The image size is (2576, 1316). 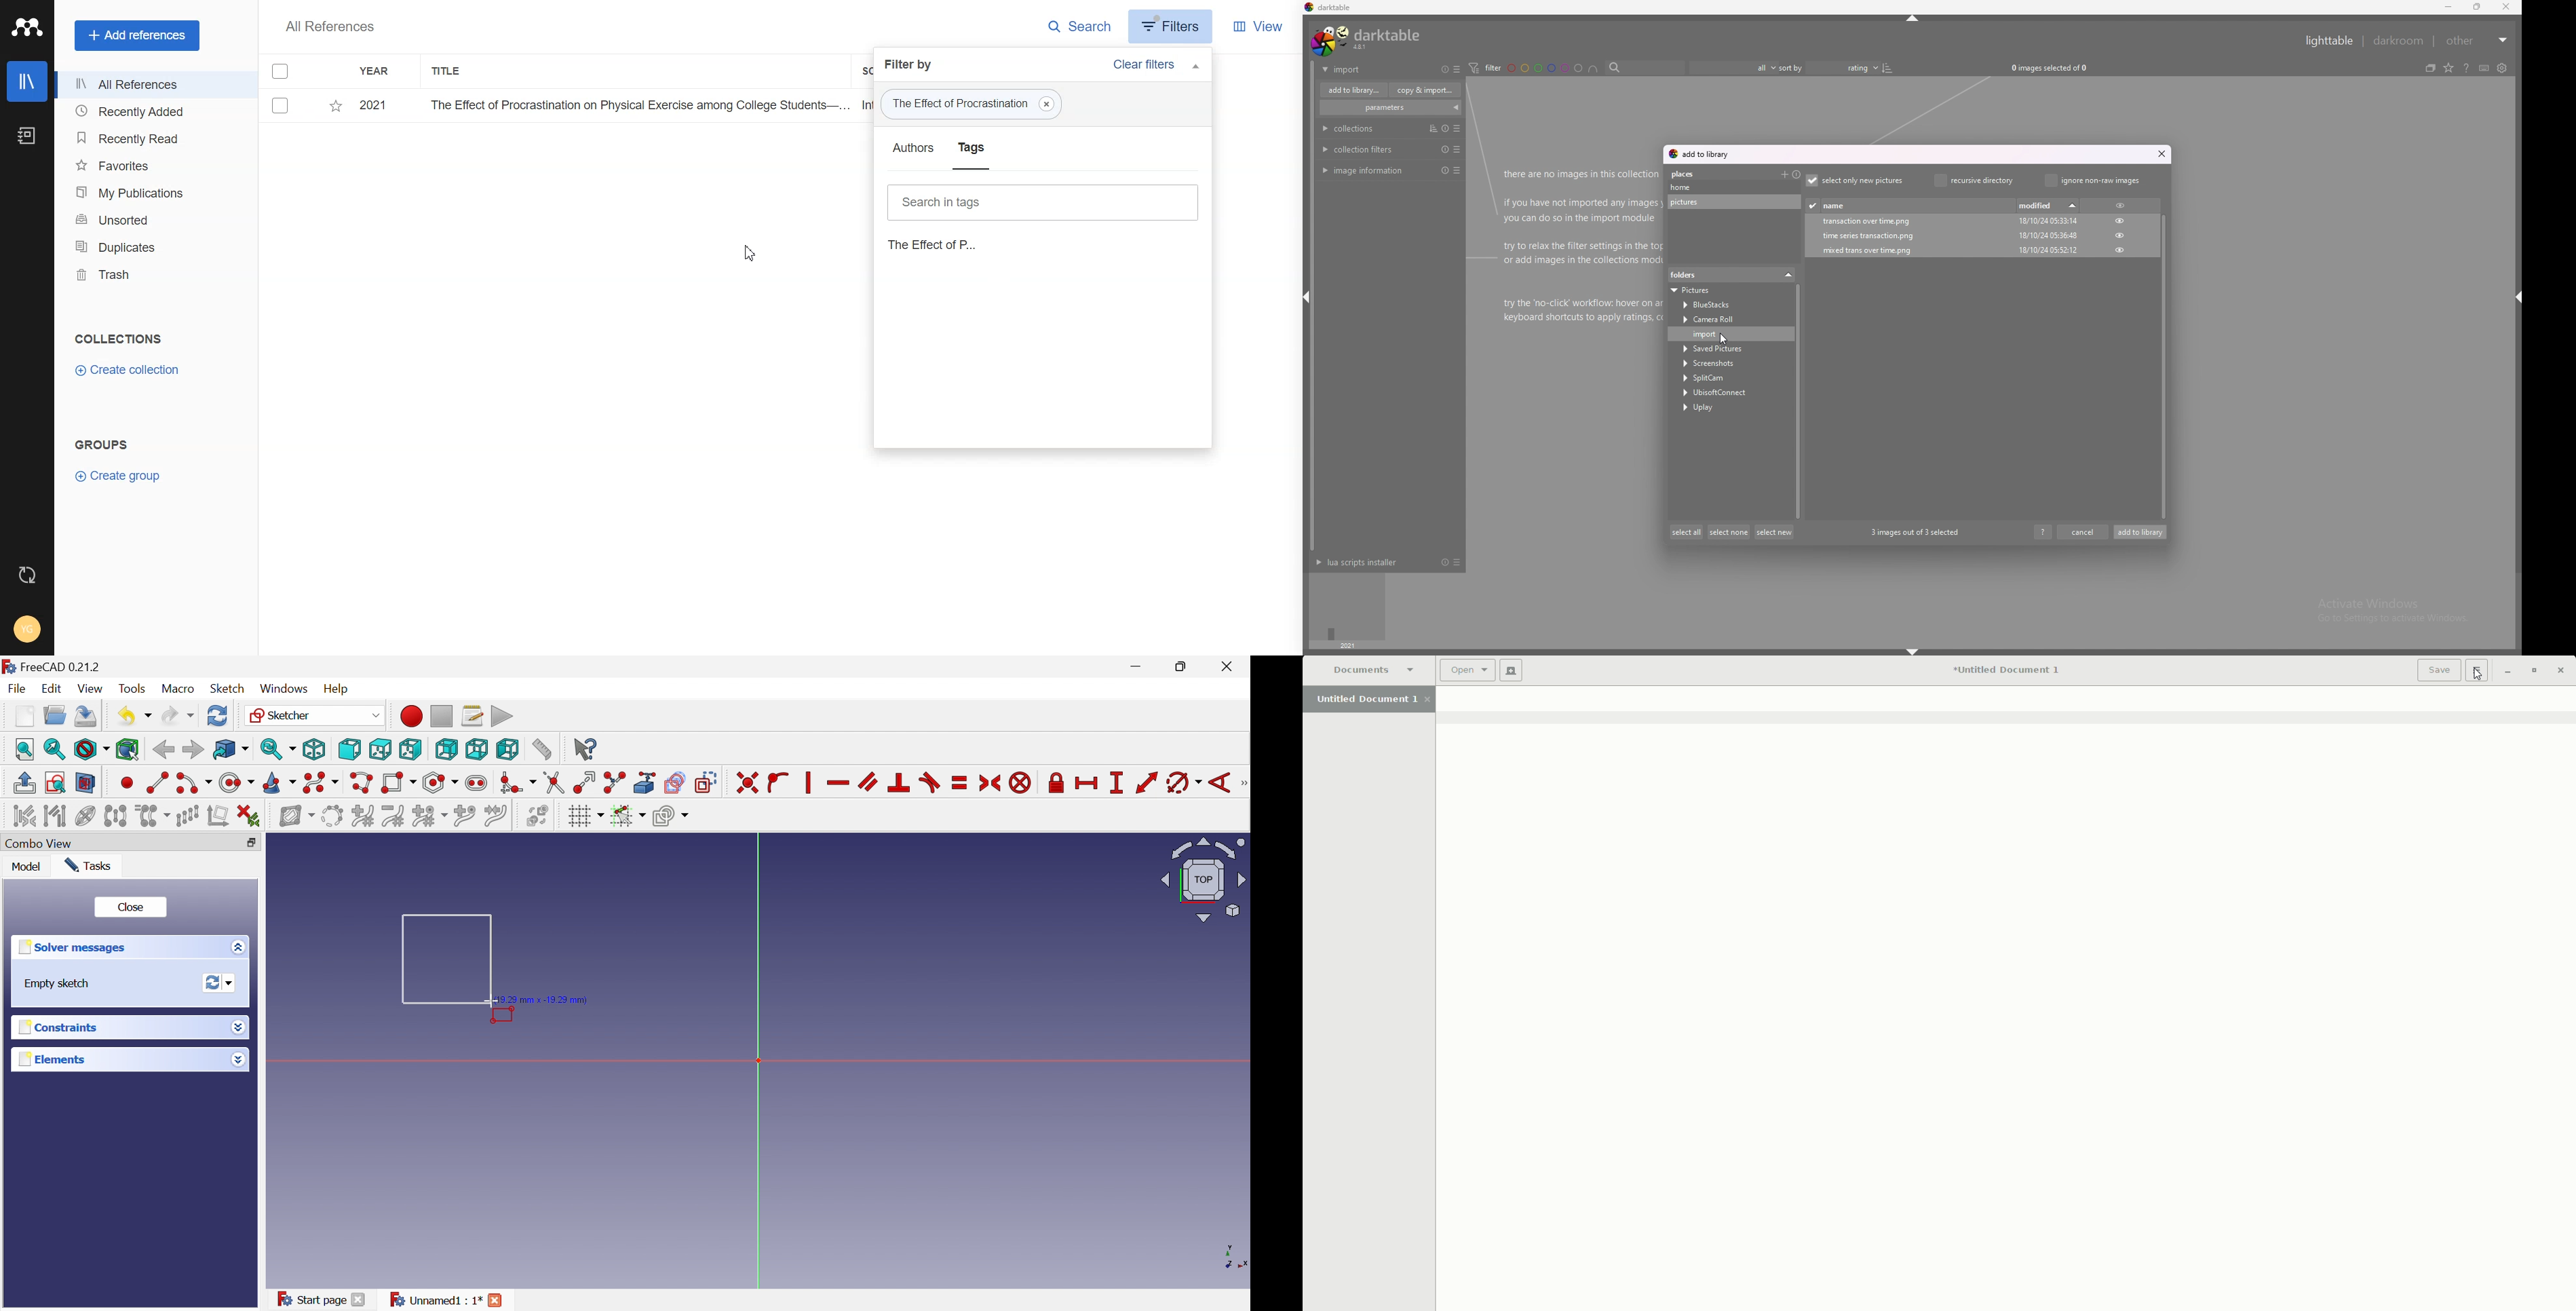 I want to click on Free CAD0.21.2, so click(x=61, y=665).